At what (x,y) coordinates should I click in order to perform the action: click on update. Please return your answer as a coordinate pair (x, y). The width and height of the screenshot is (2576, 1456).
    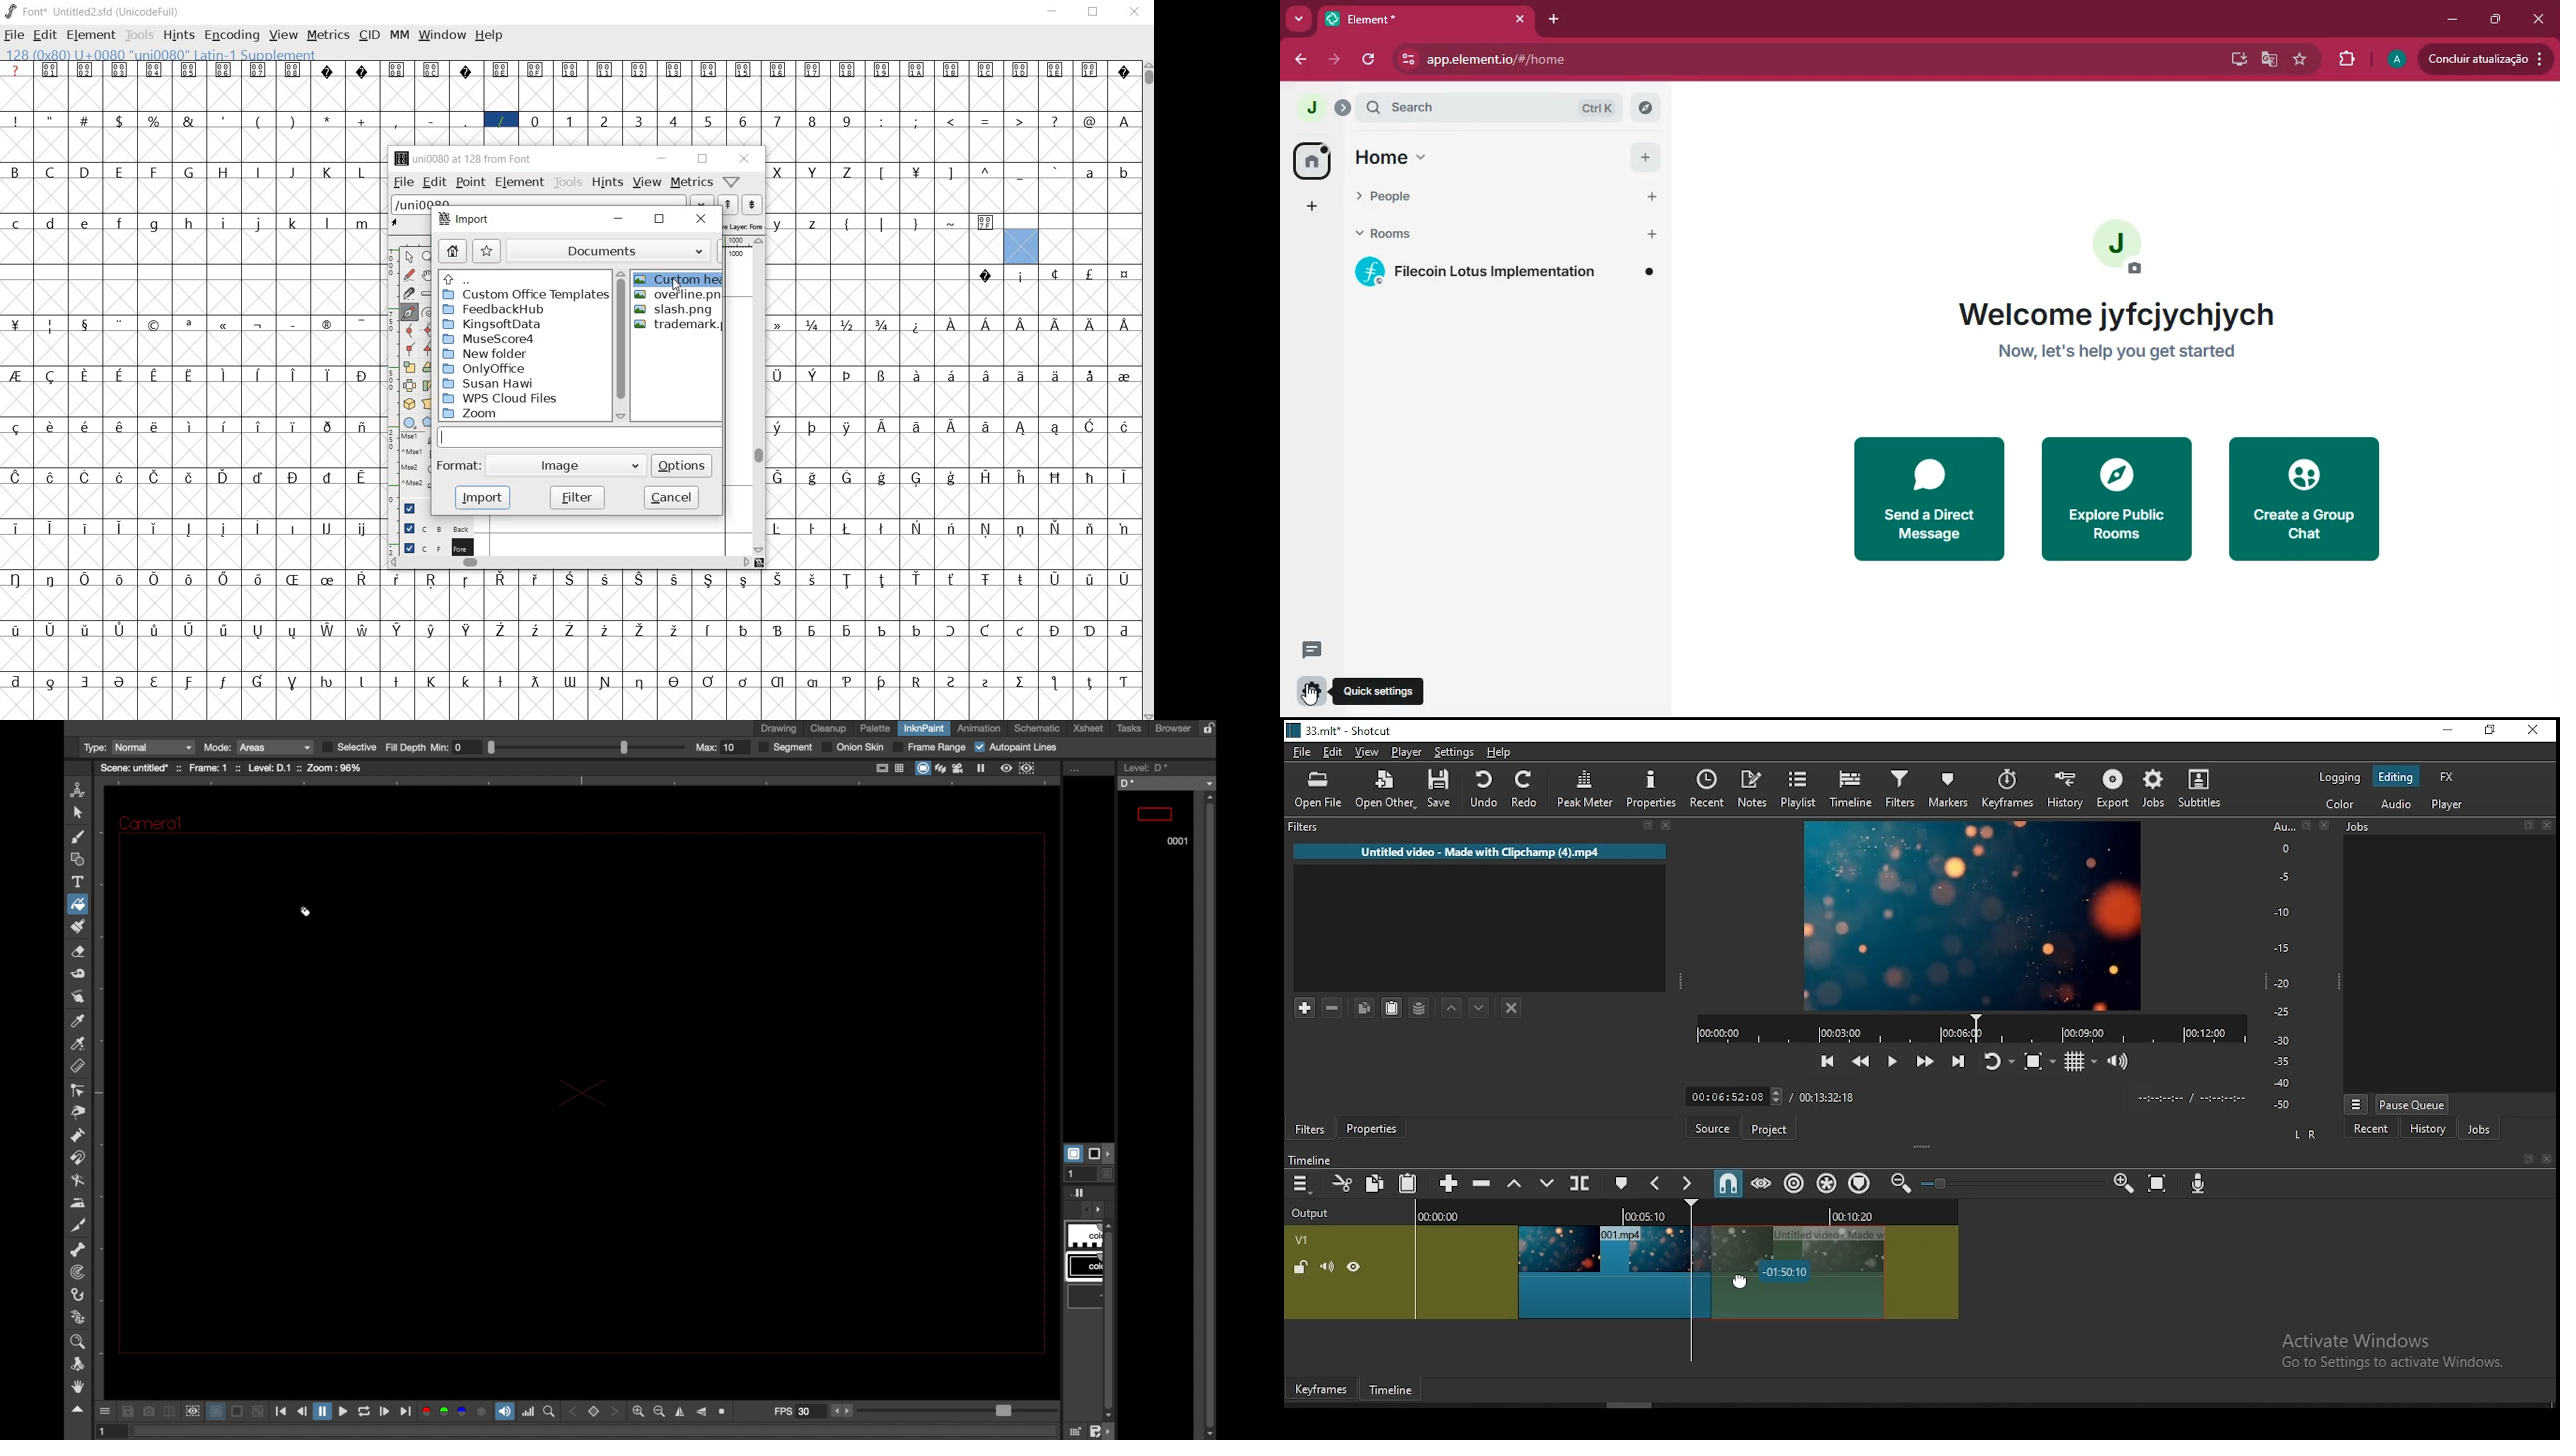
    Looking at the image, I should click on (2481, 59).